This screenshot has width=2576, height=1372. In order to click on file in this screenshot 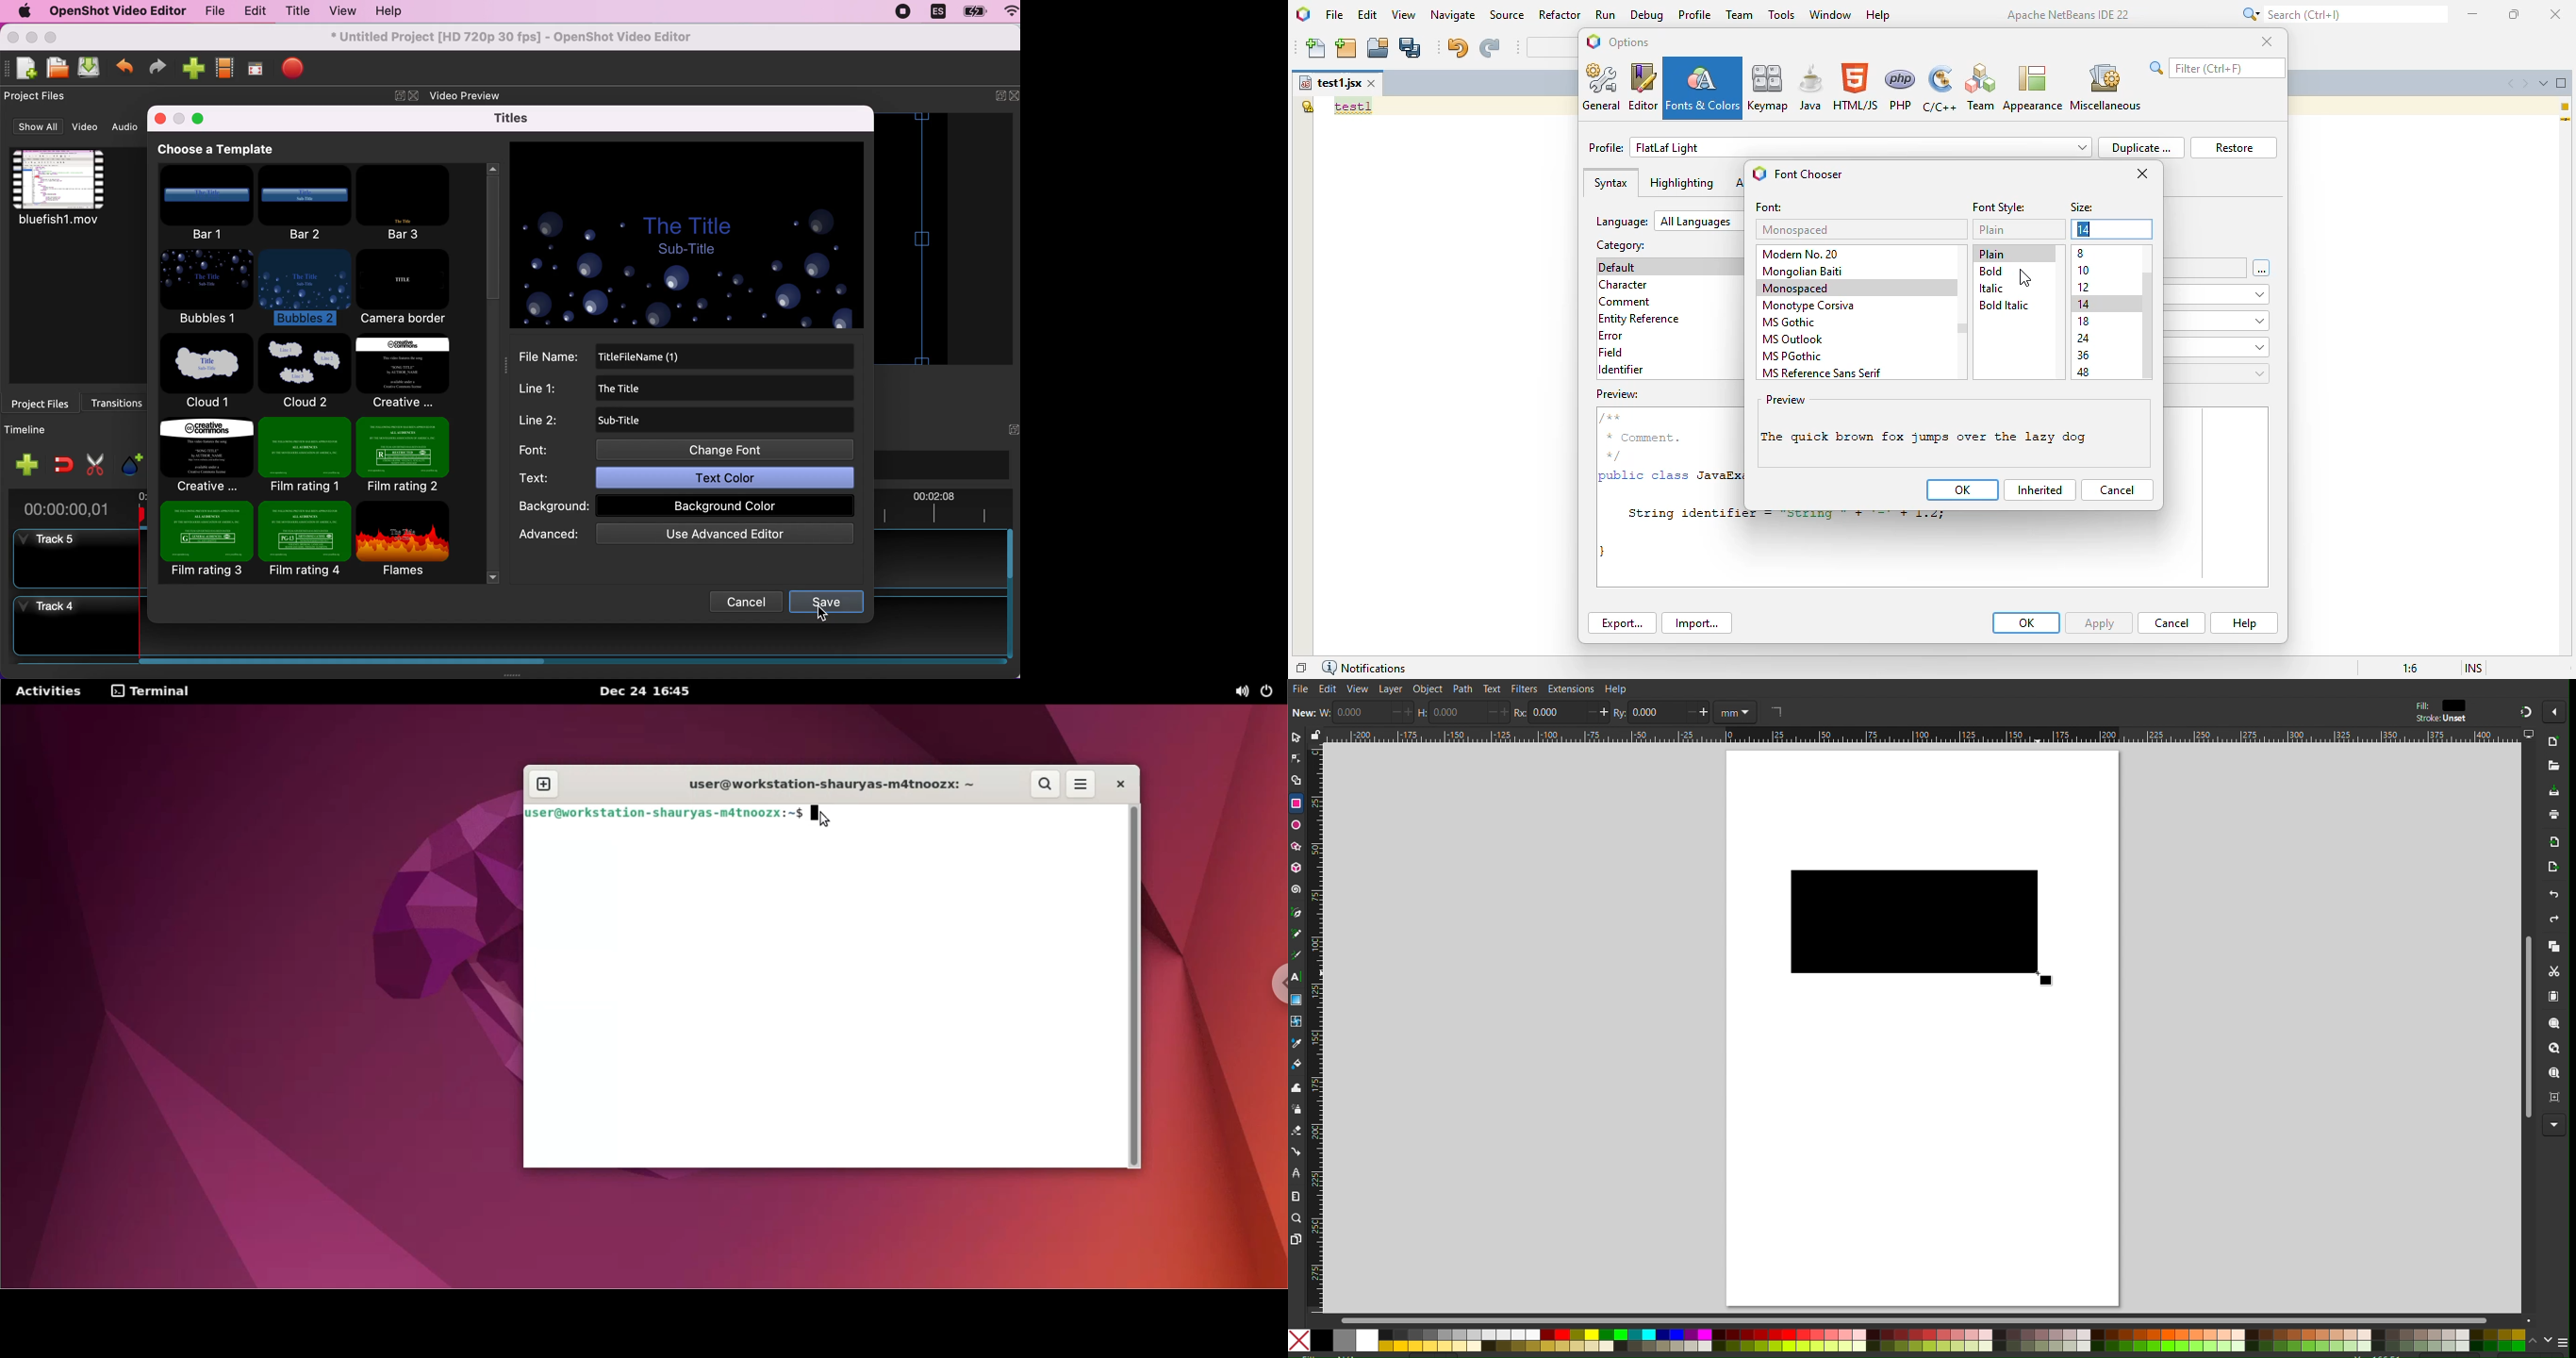, I will do `click(212, 13)`.